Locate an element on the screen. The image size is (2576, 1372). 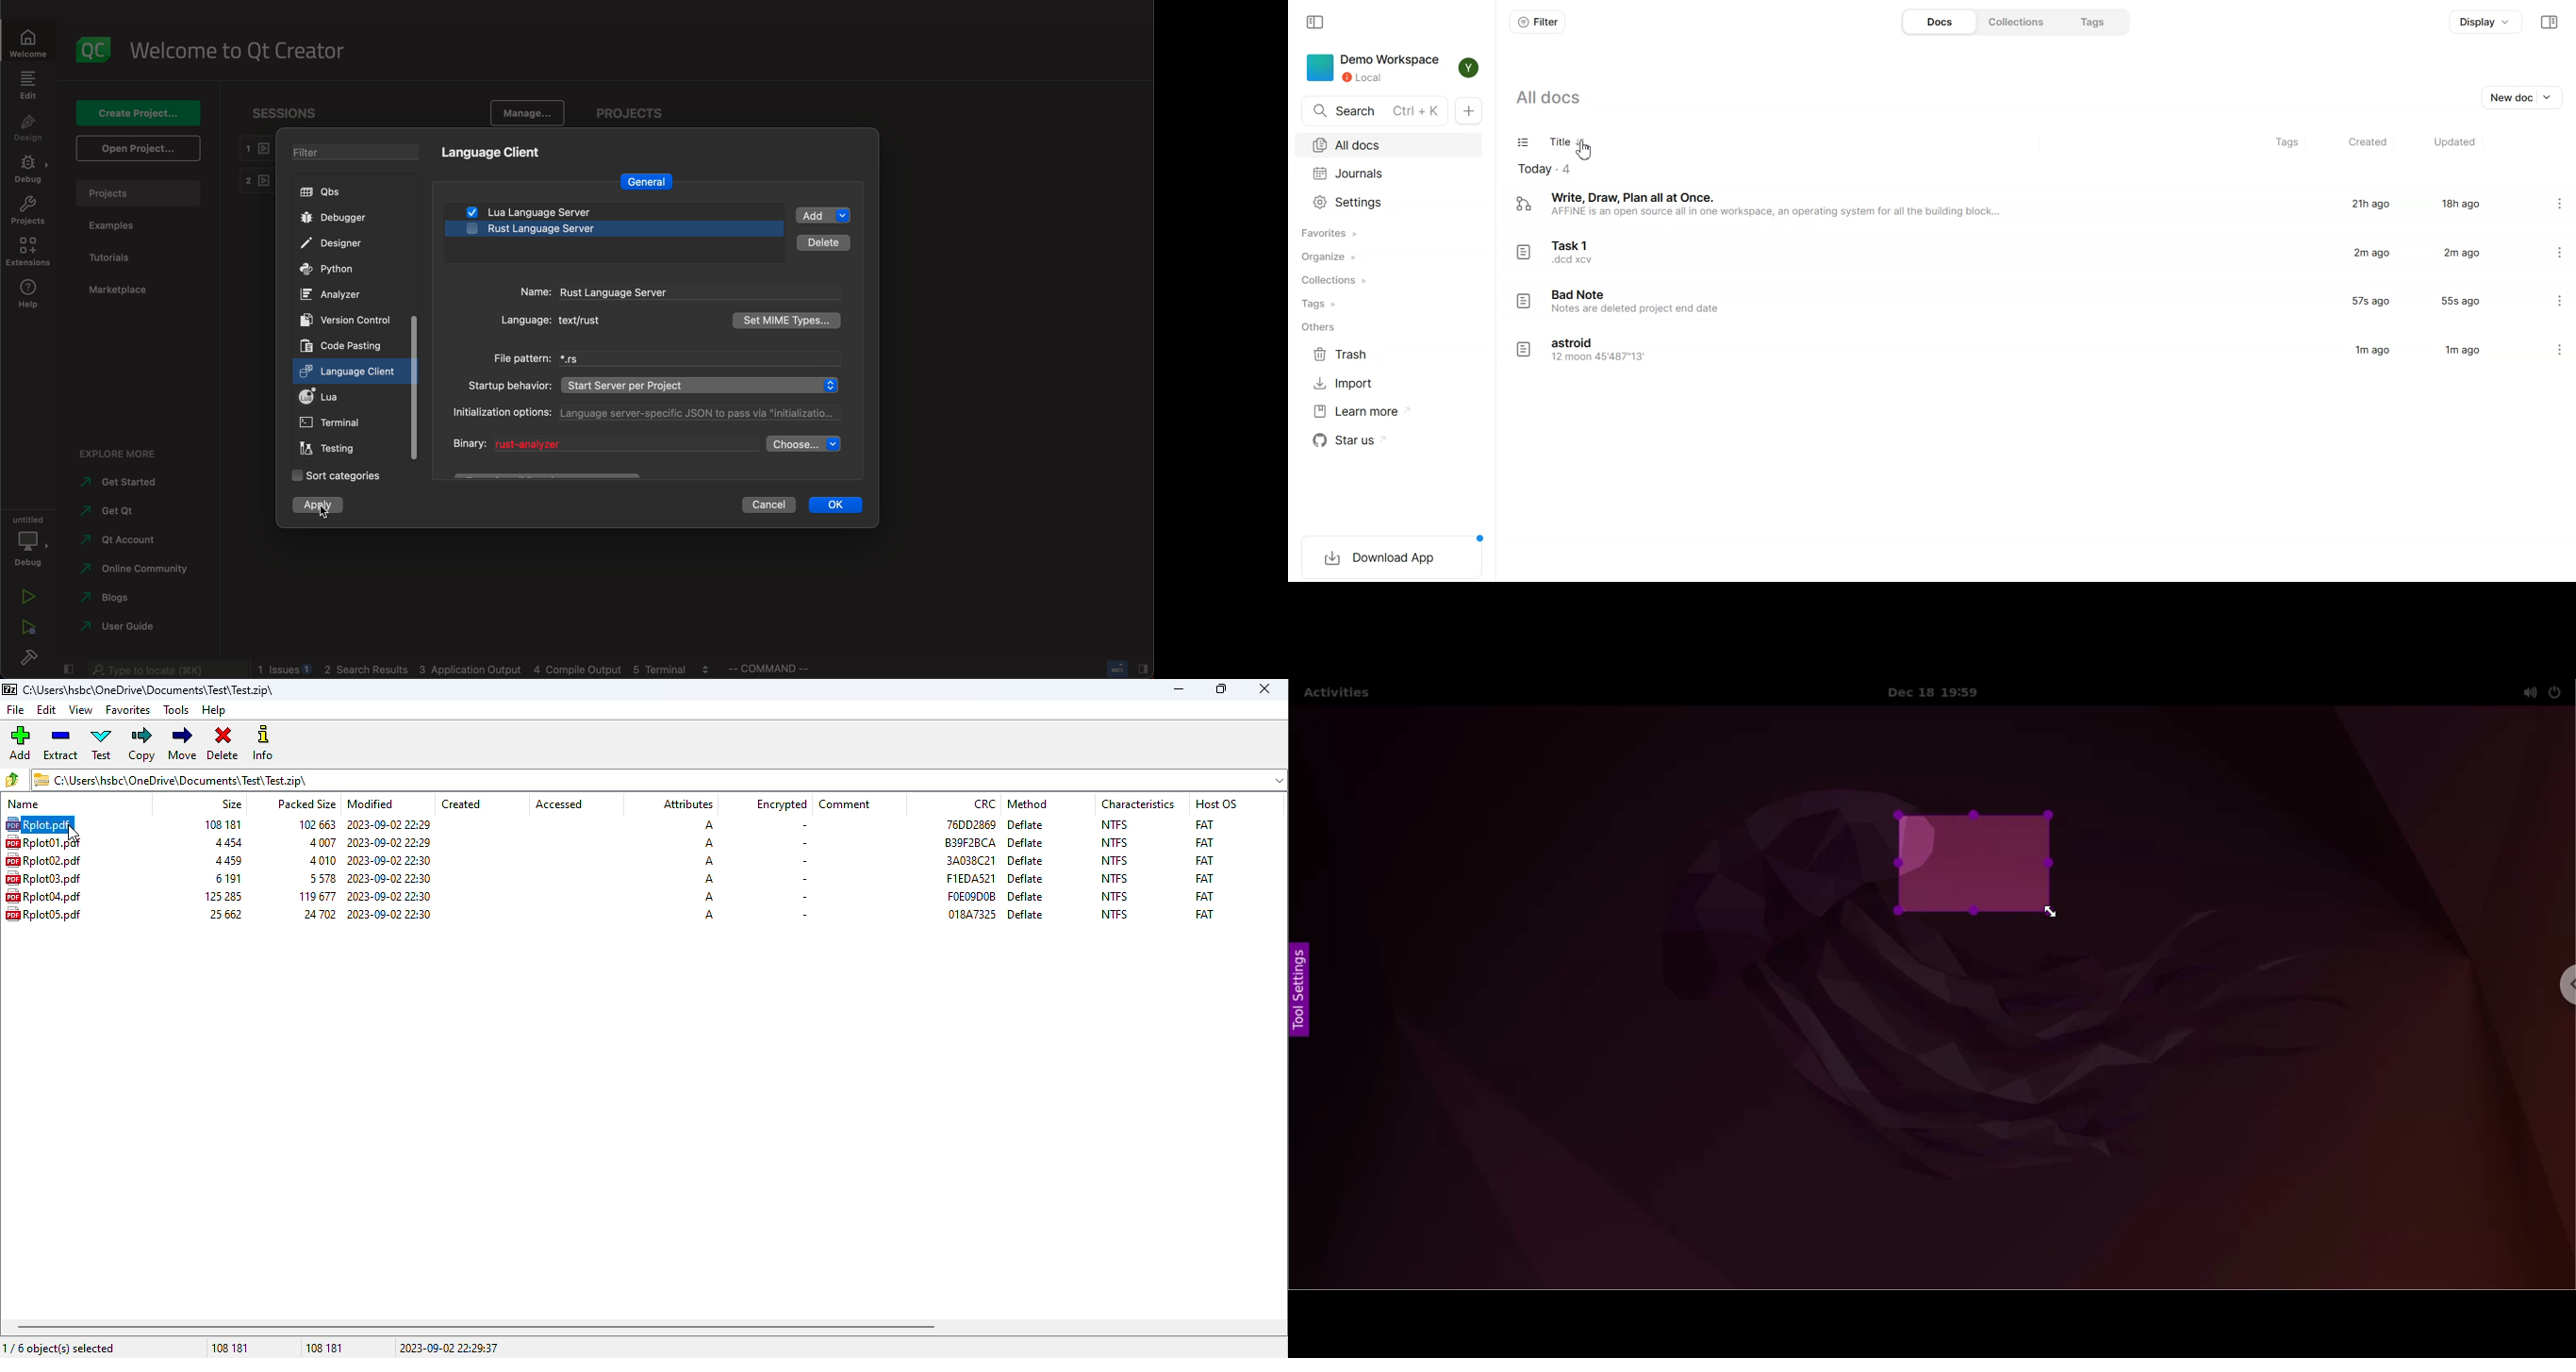
A is located at coordinates (709, 861).